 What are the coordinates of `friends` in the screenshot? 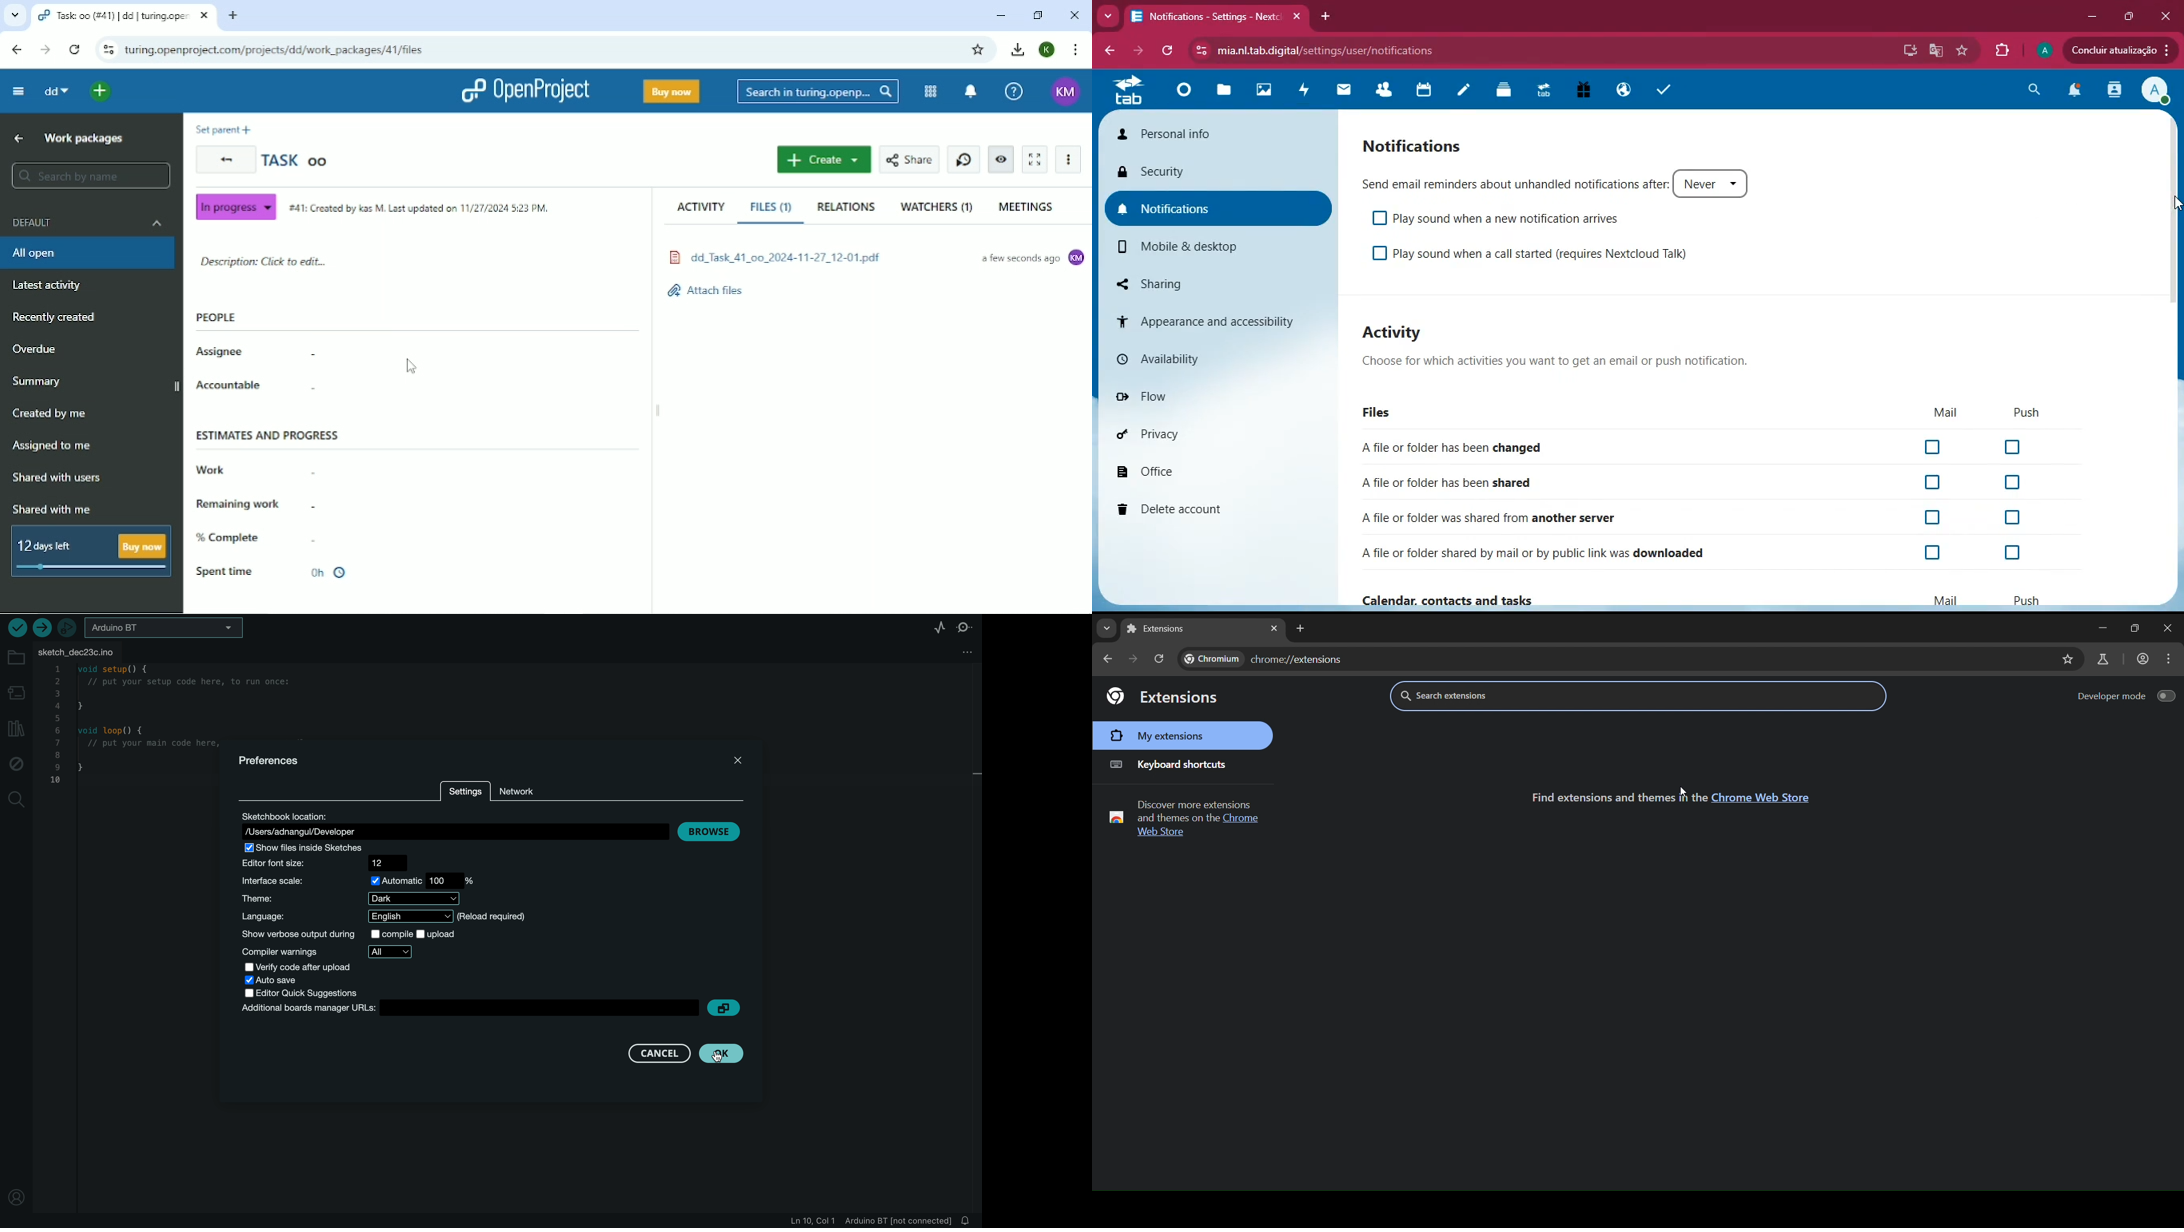 It's located at (1389, 92).